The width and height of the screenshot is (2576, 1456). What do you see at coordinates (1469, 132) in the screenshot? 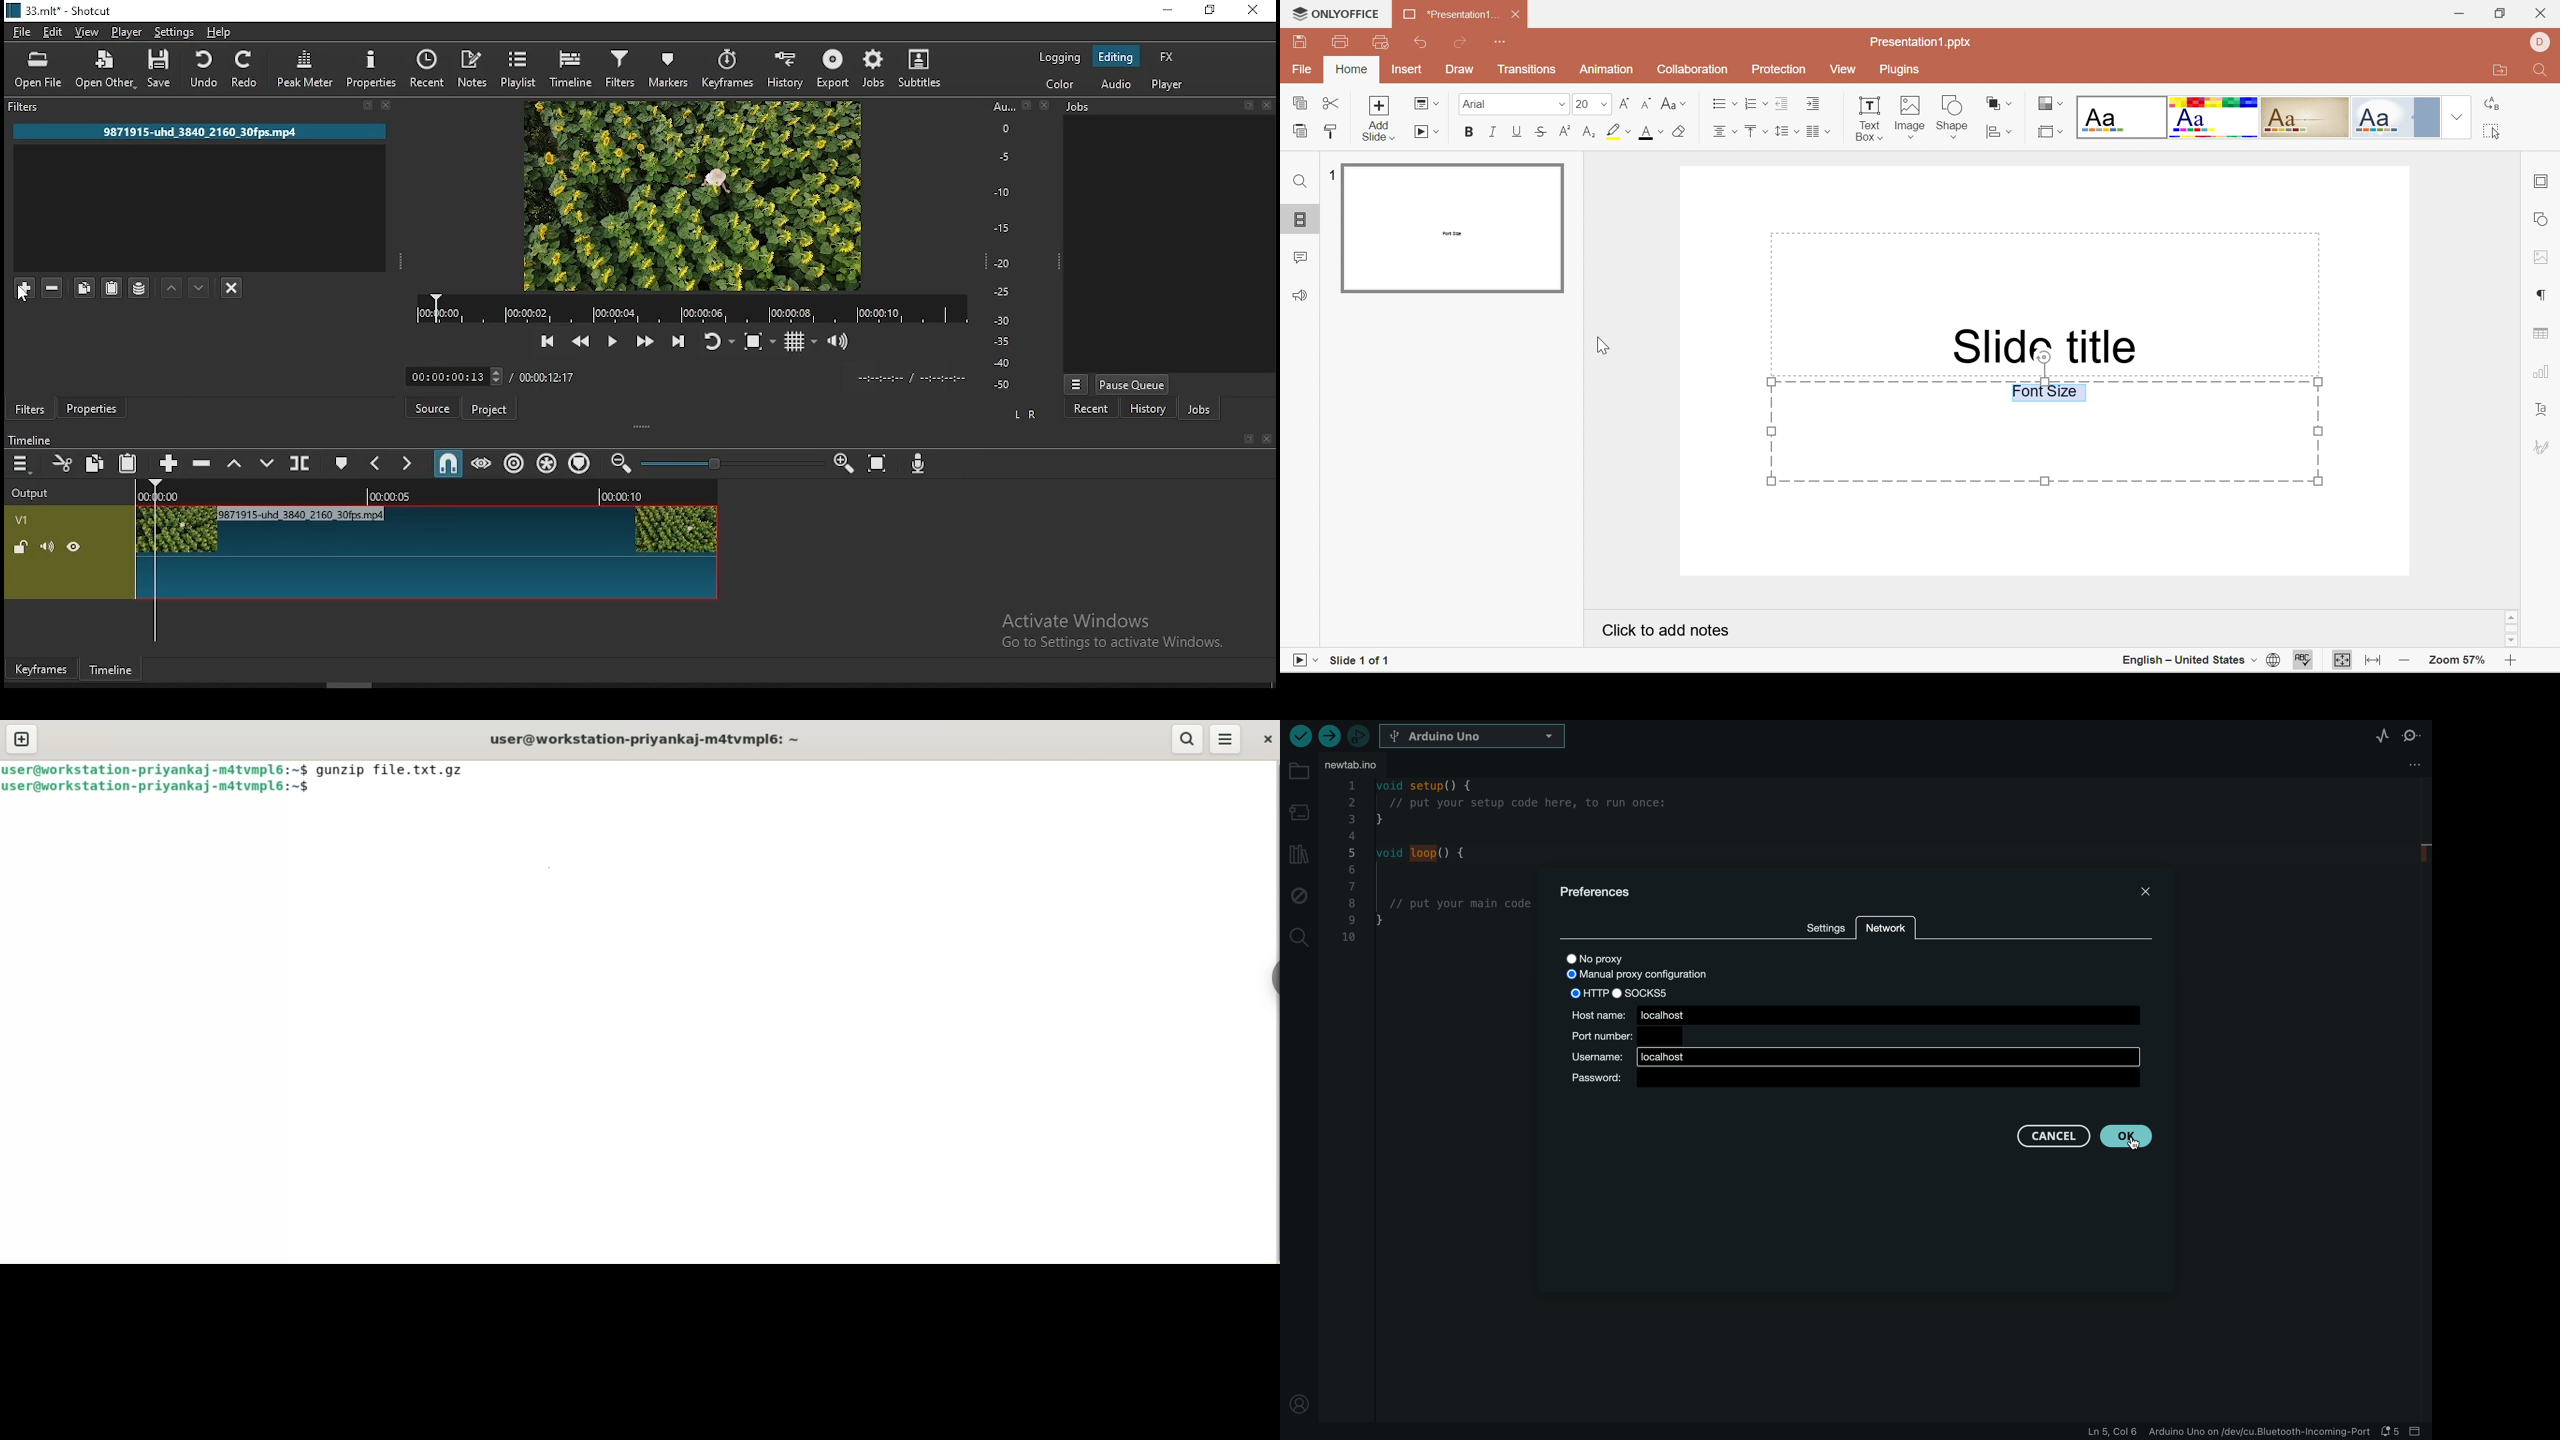
I see `Bold` at bounding box center [1469, 132].